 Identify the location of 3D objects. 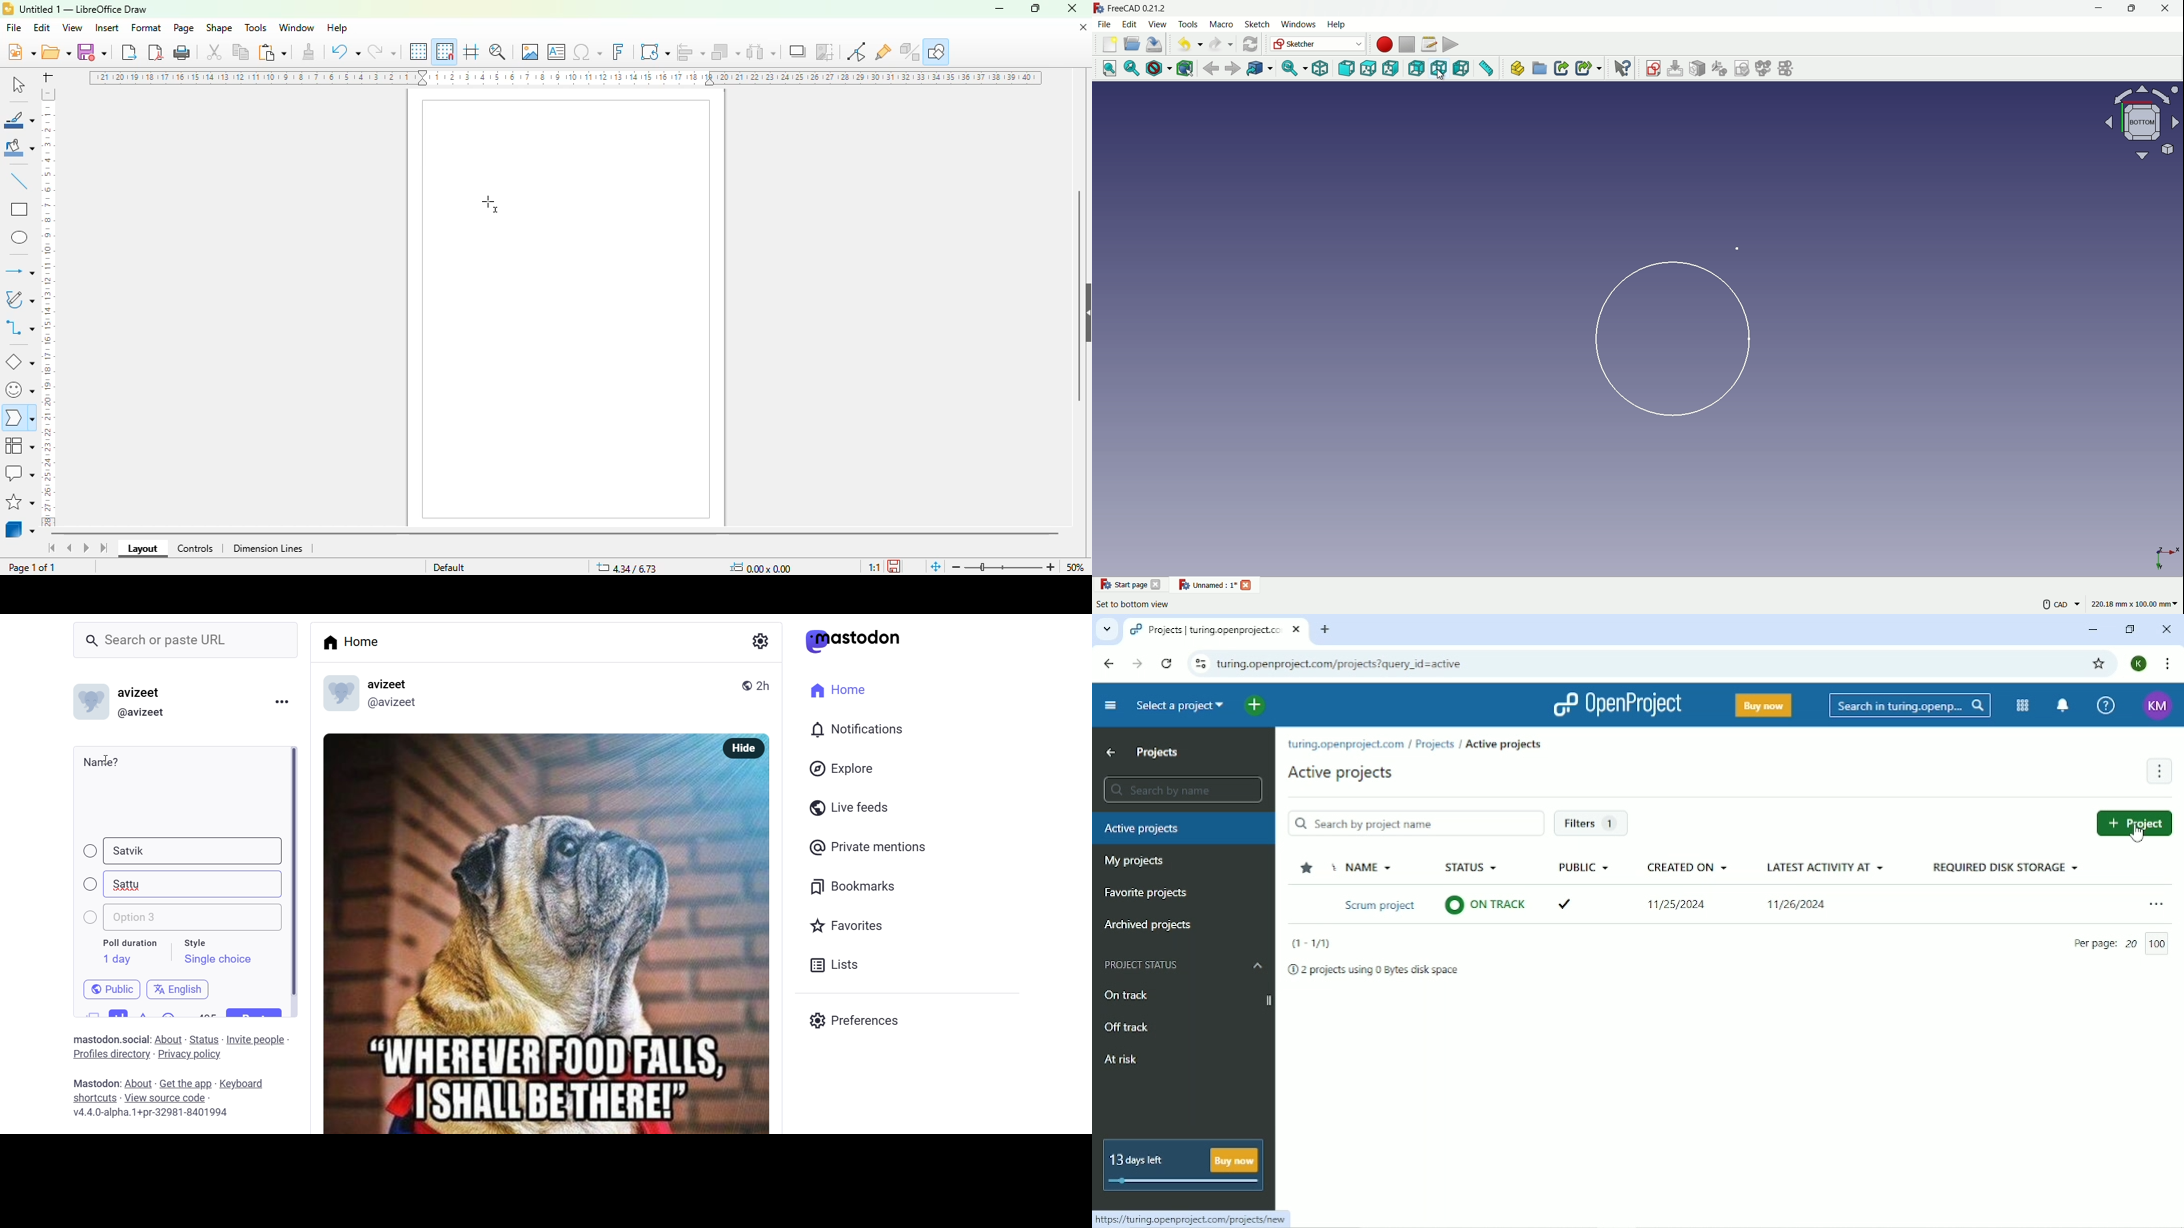
(20, 528).